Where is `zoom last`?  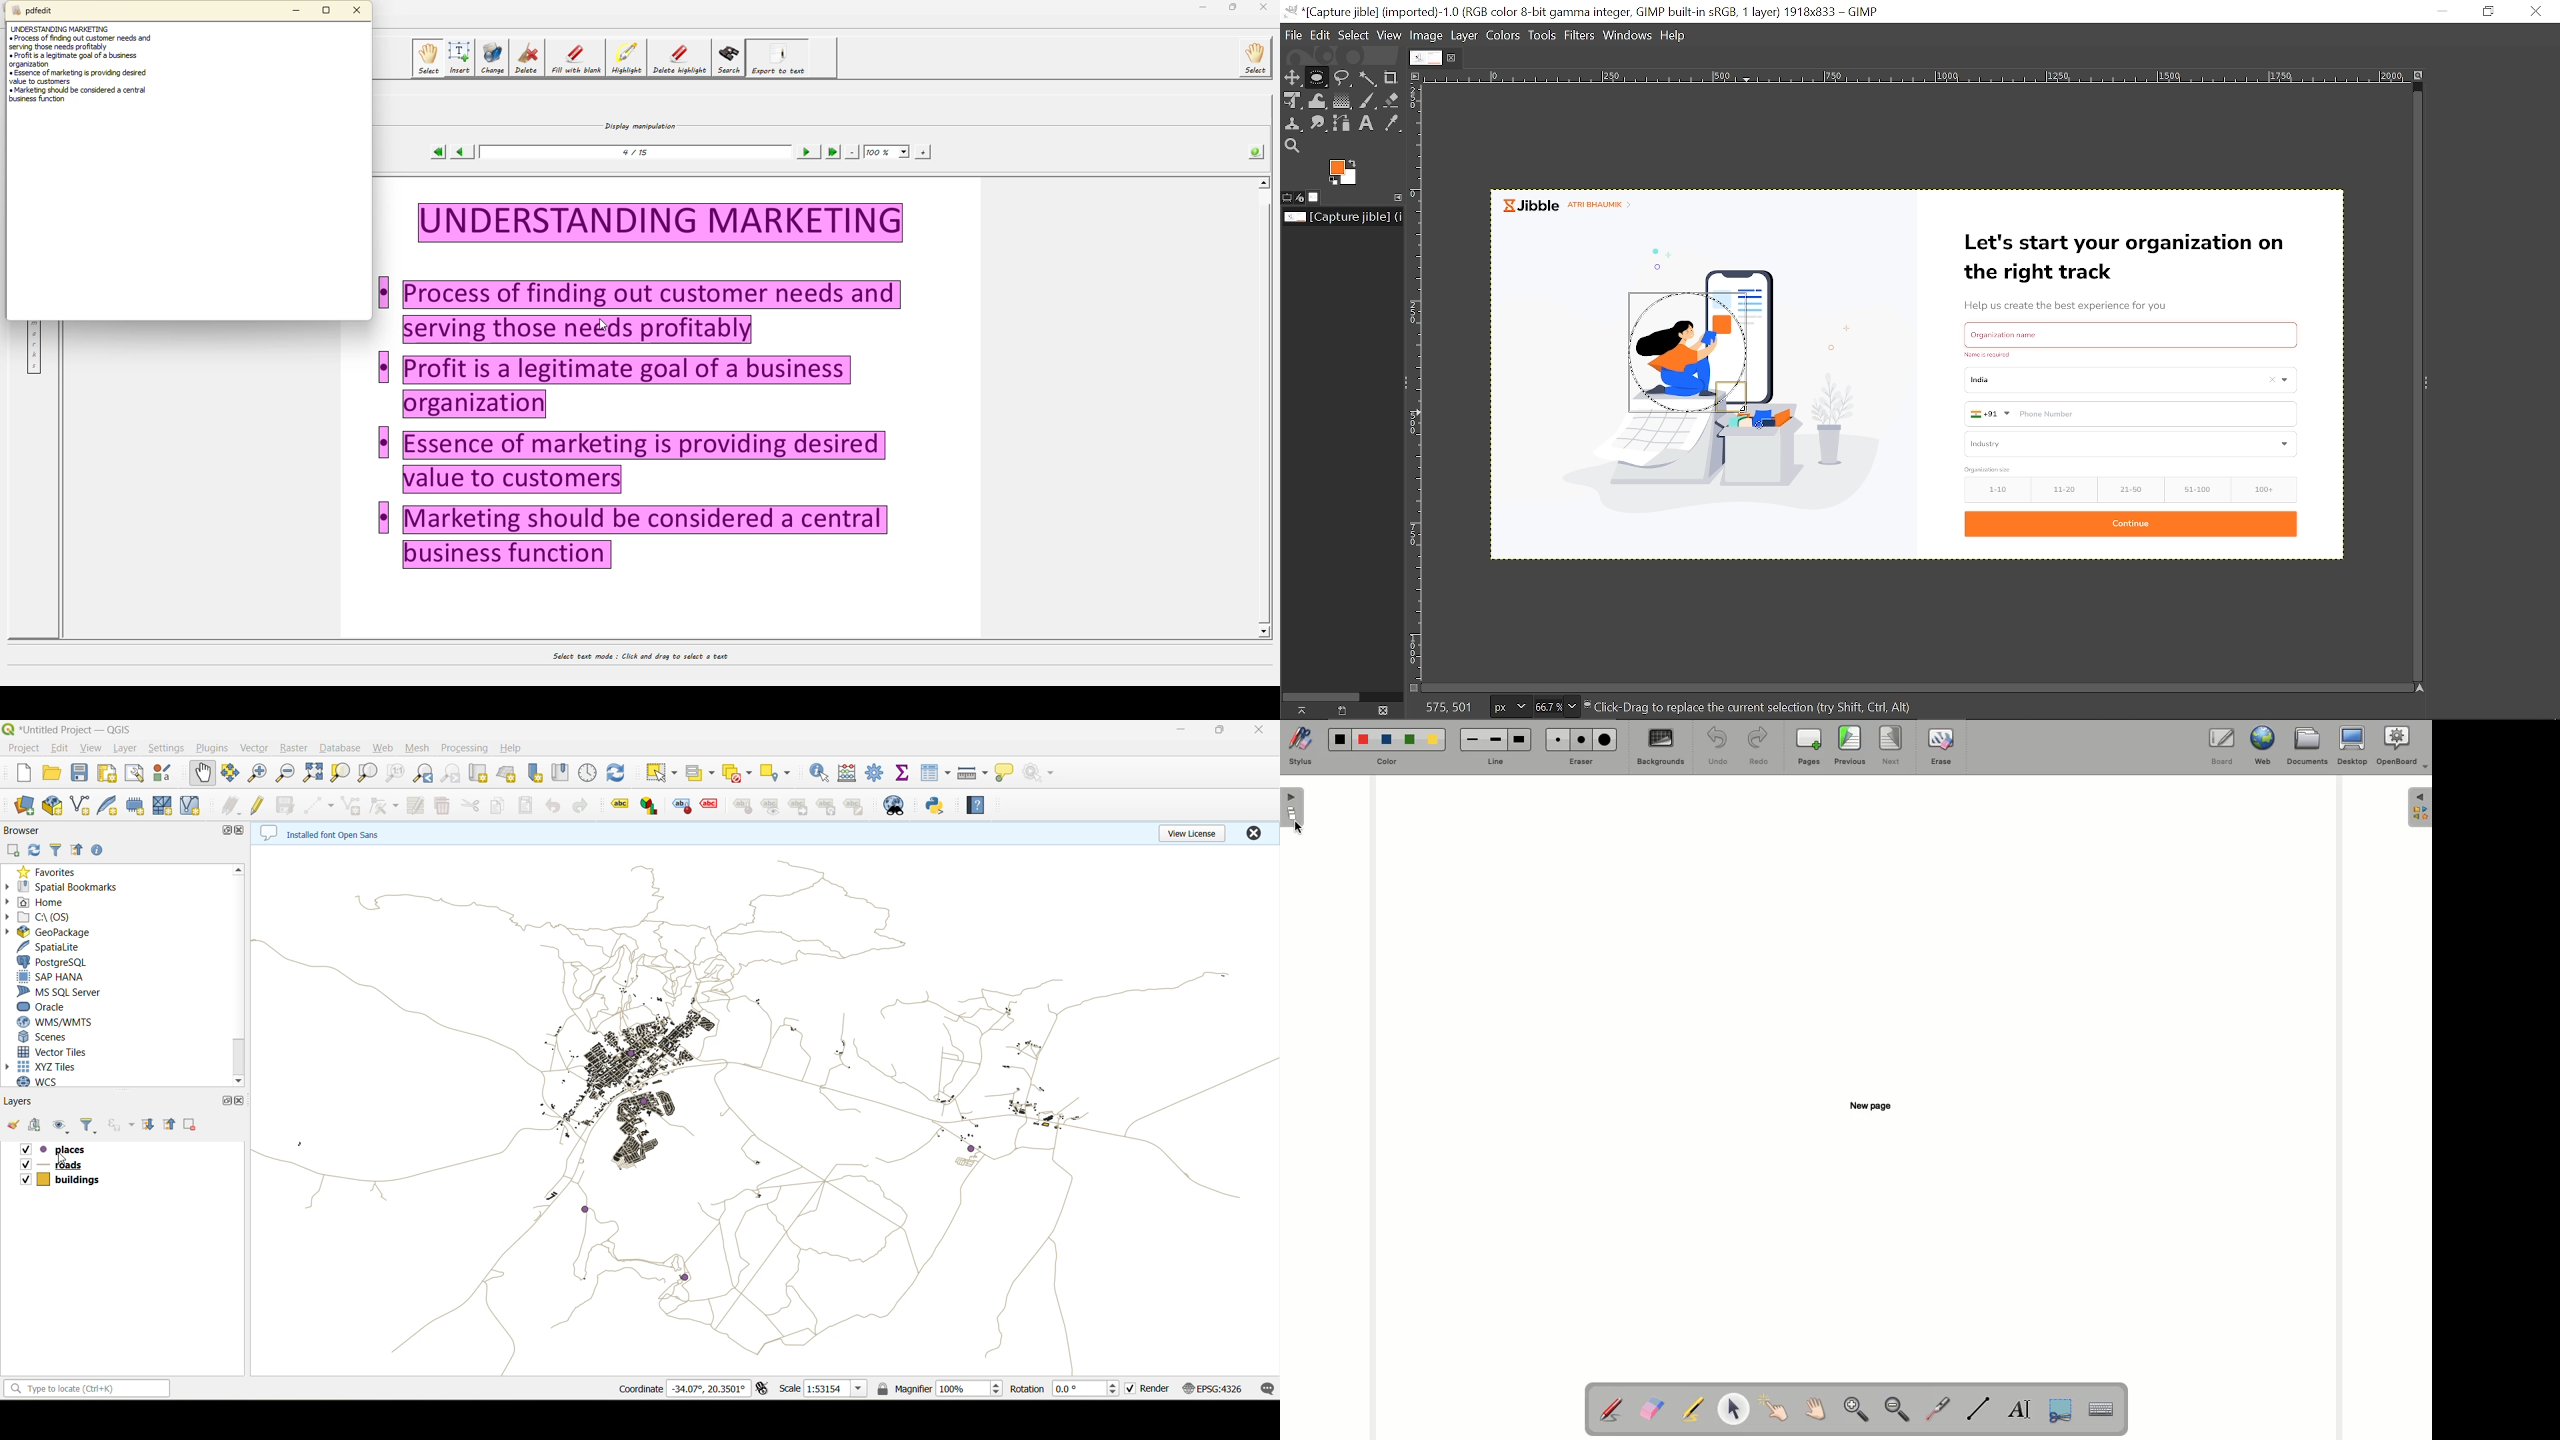 zoom last is located at coordinates (428, 773).